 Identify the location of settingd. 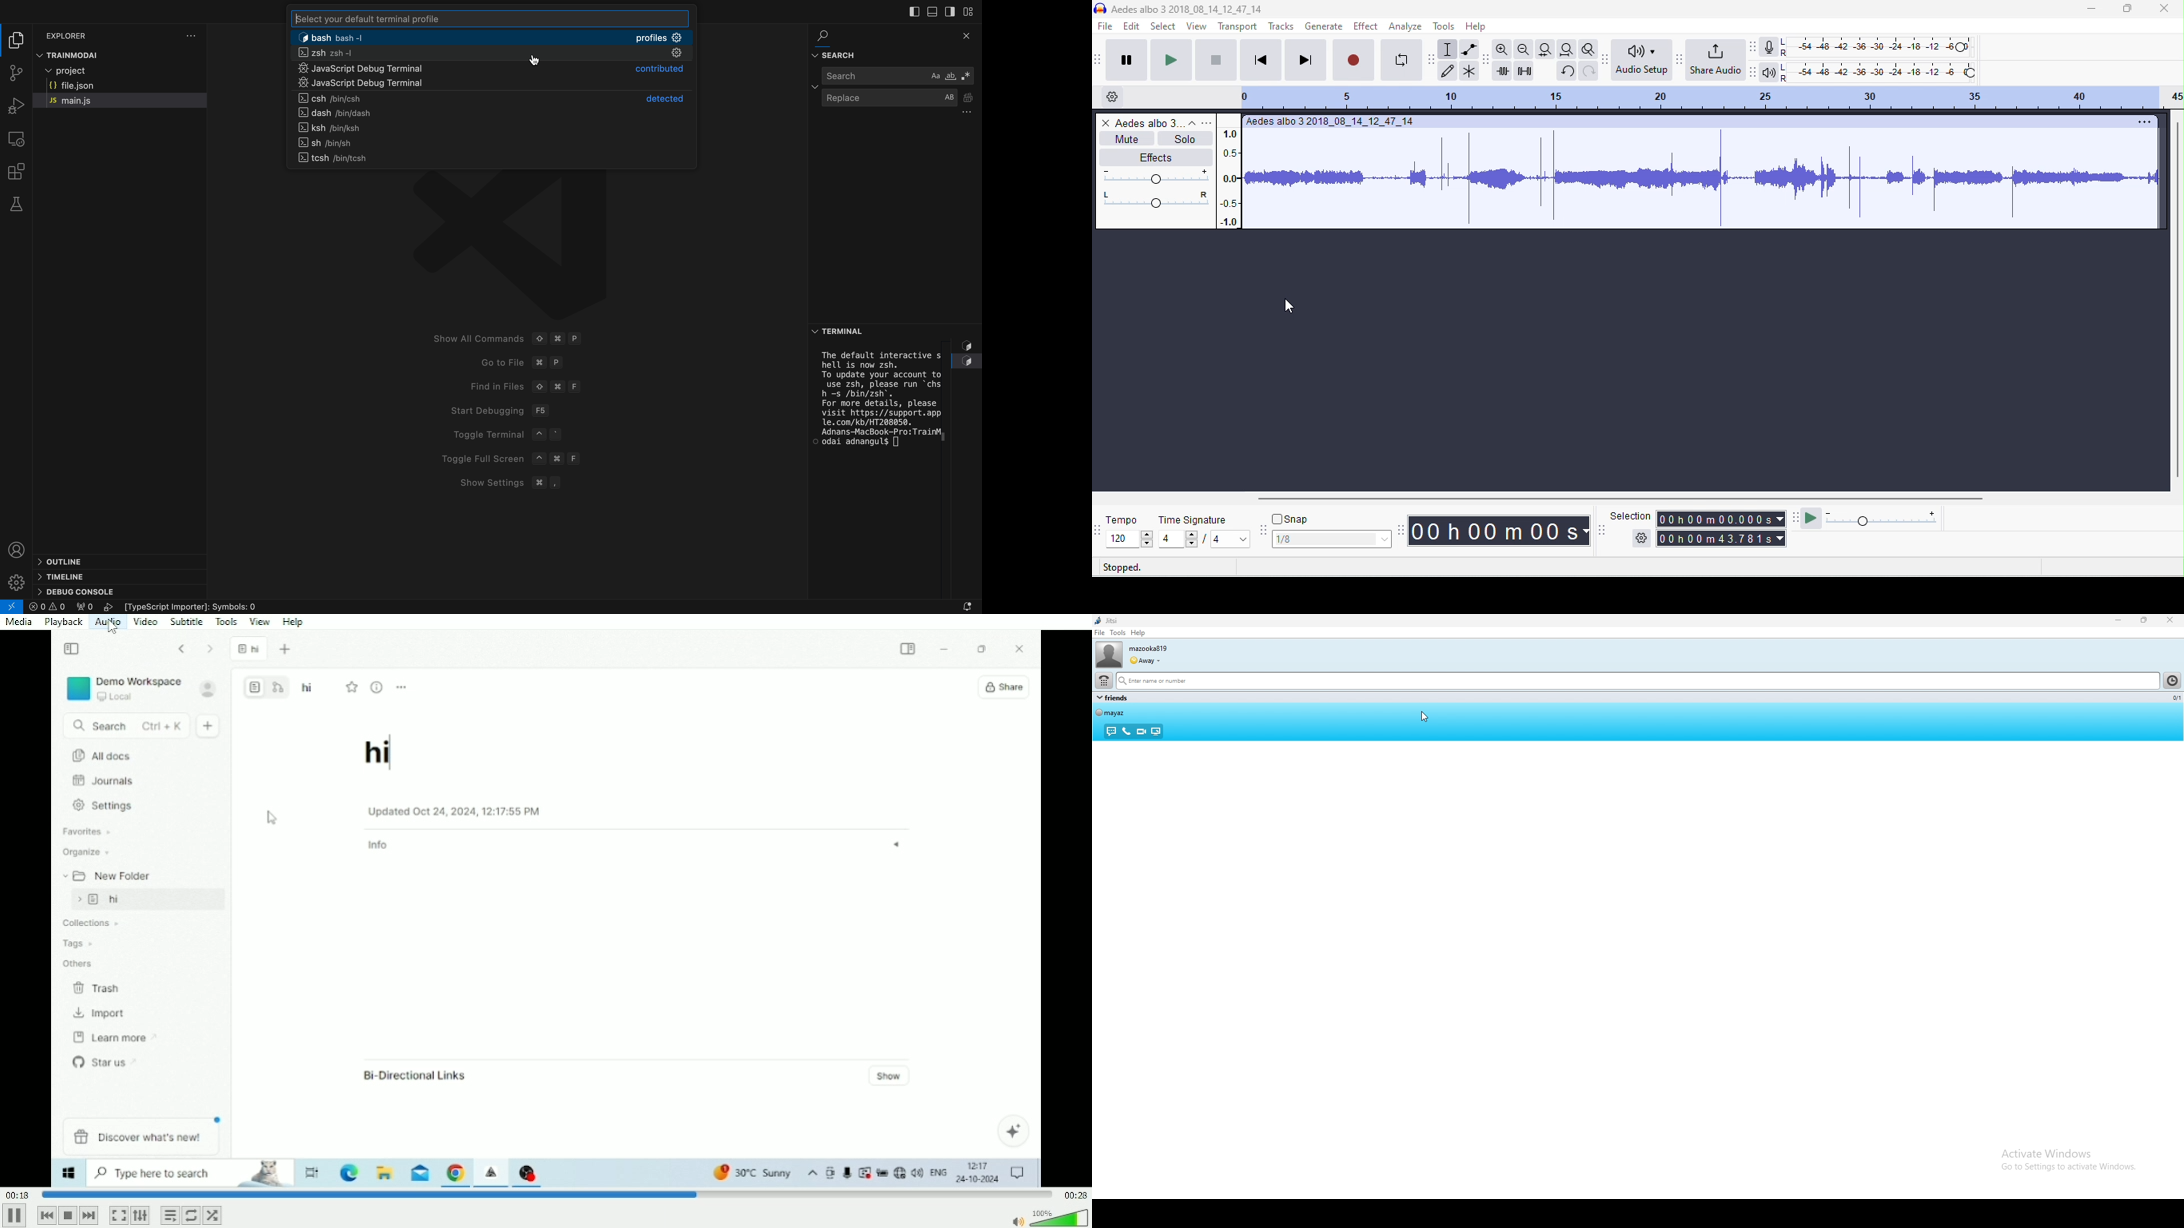
(192, 35).